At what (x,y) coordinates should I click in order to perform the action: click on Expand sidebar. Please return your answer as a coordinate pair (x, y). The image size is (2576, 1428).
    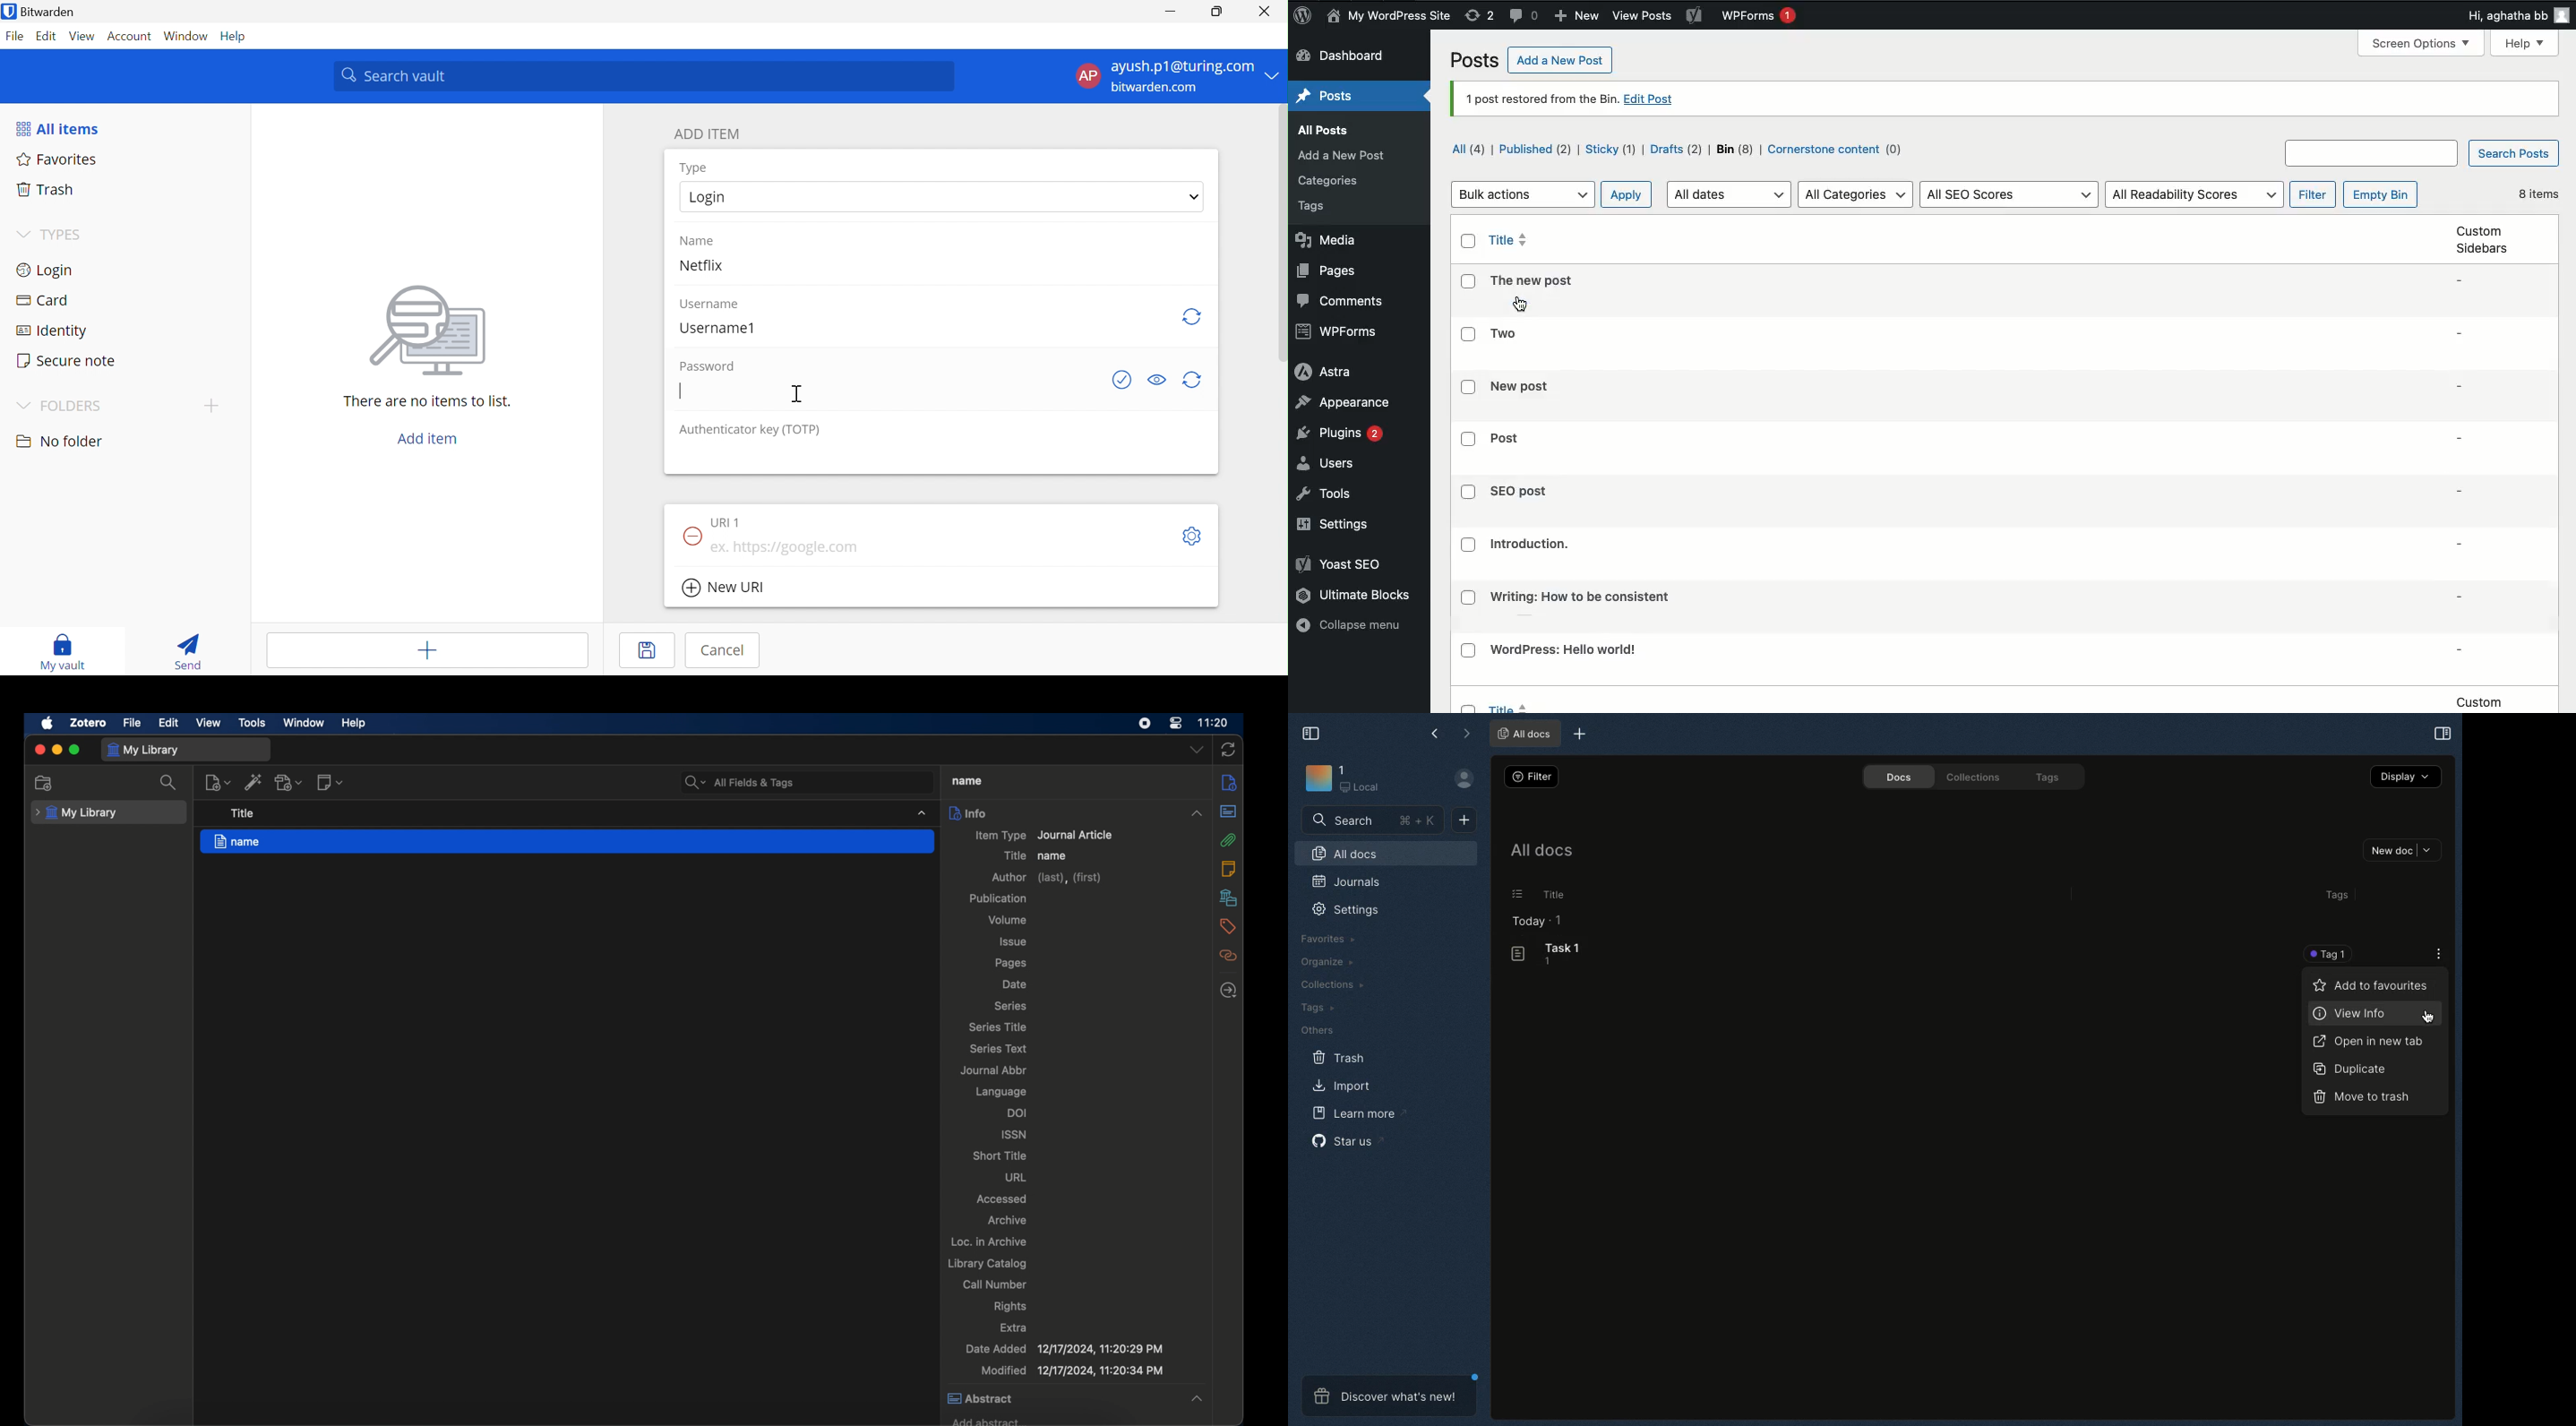
    Looking at the image, I should click on (1308, 733).